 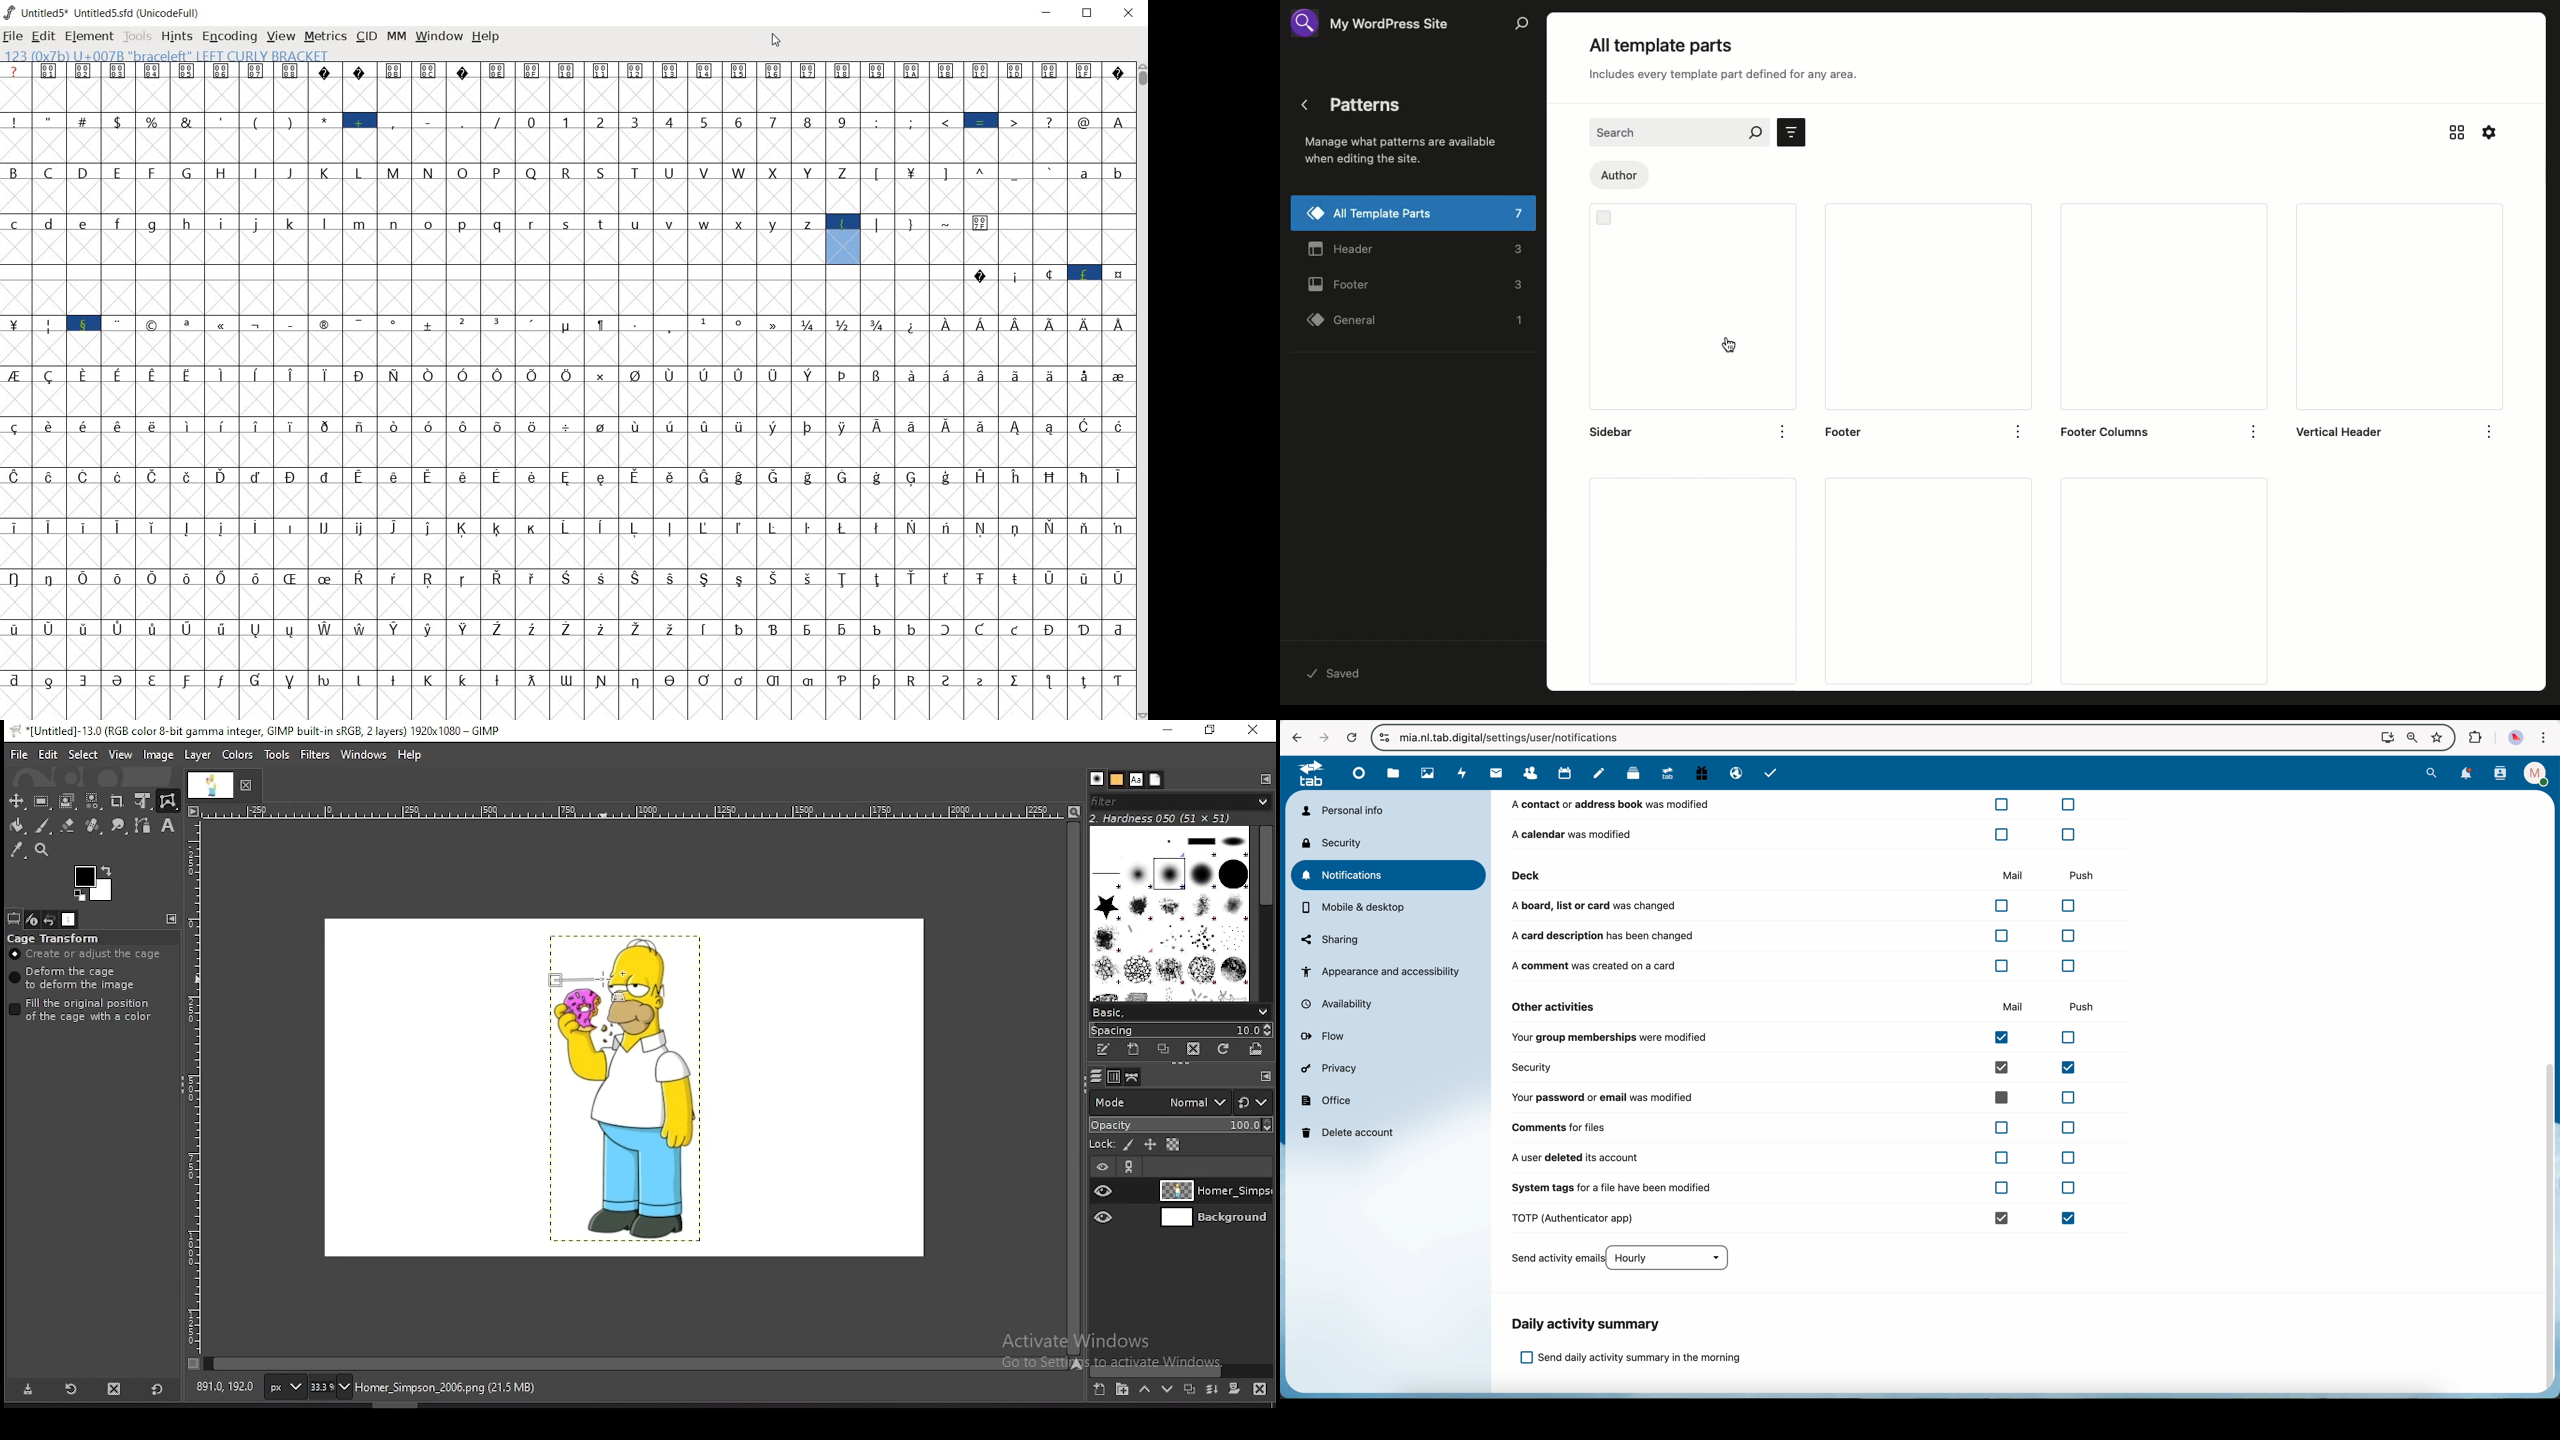 I want to click on glyph characters, so click(x=564, y=380).